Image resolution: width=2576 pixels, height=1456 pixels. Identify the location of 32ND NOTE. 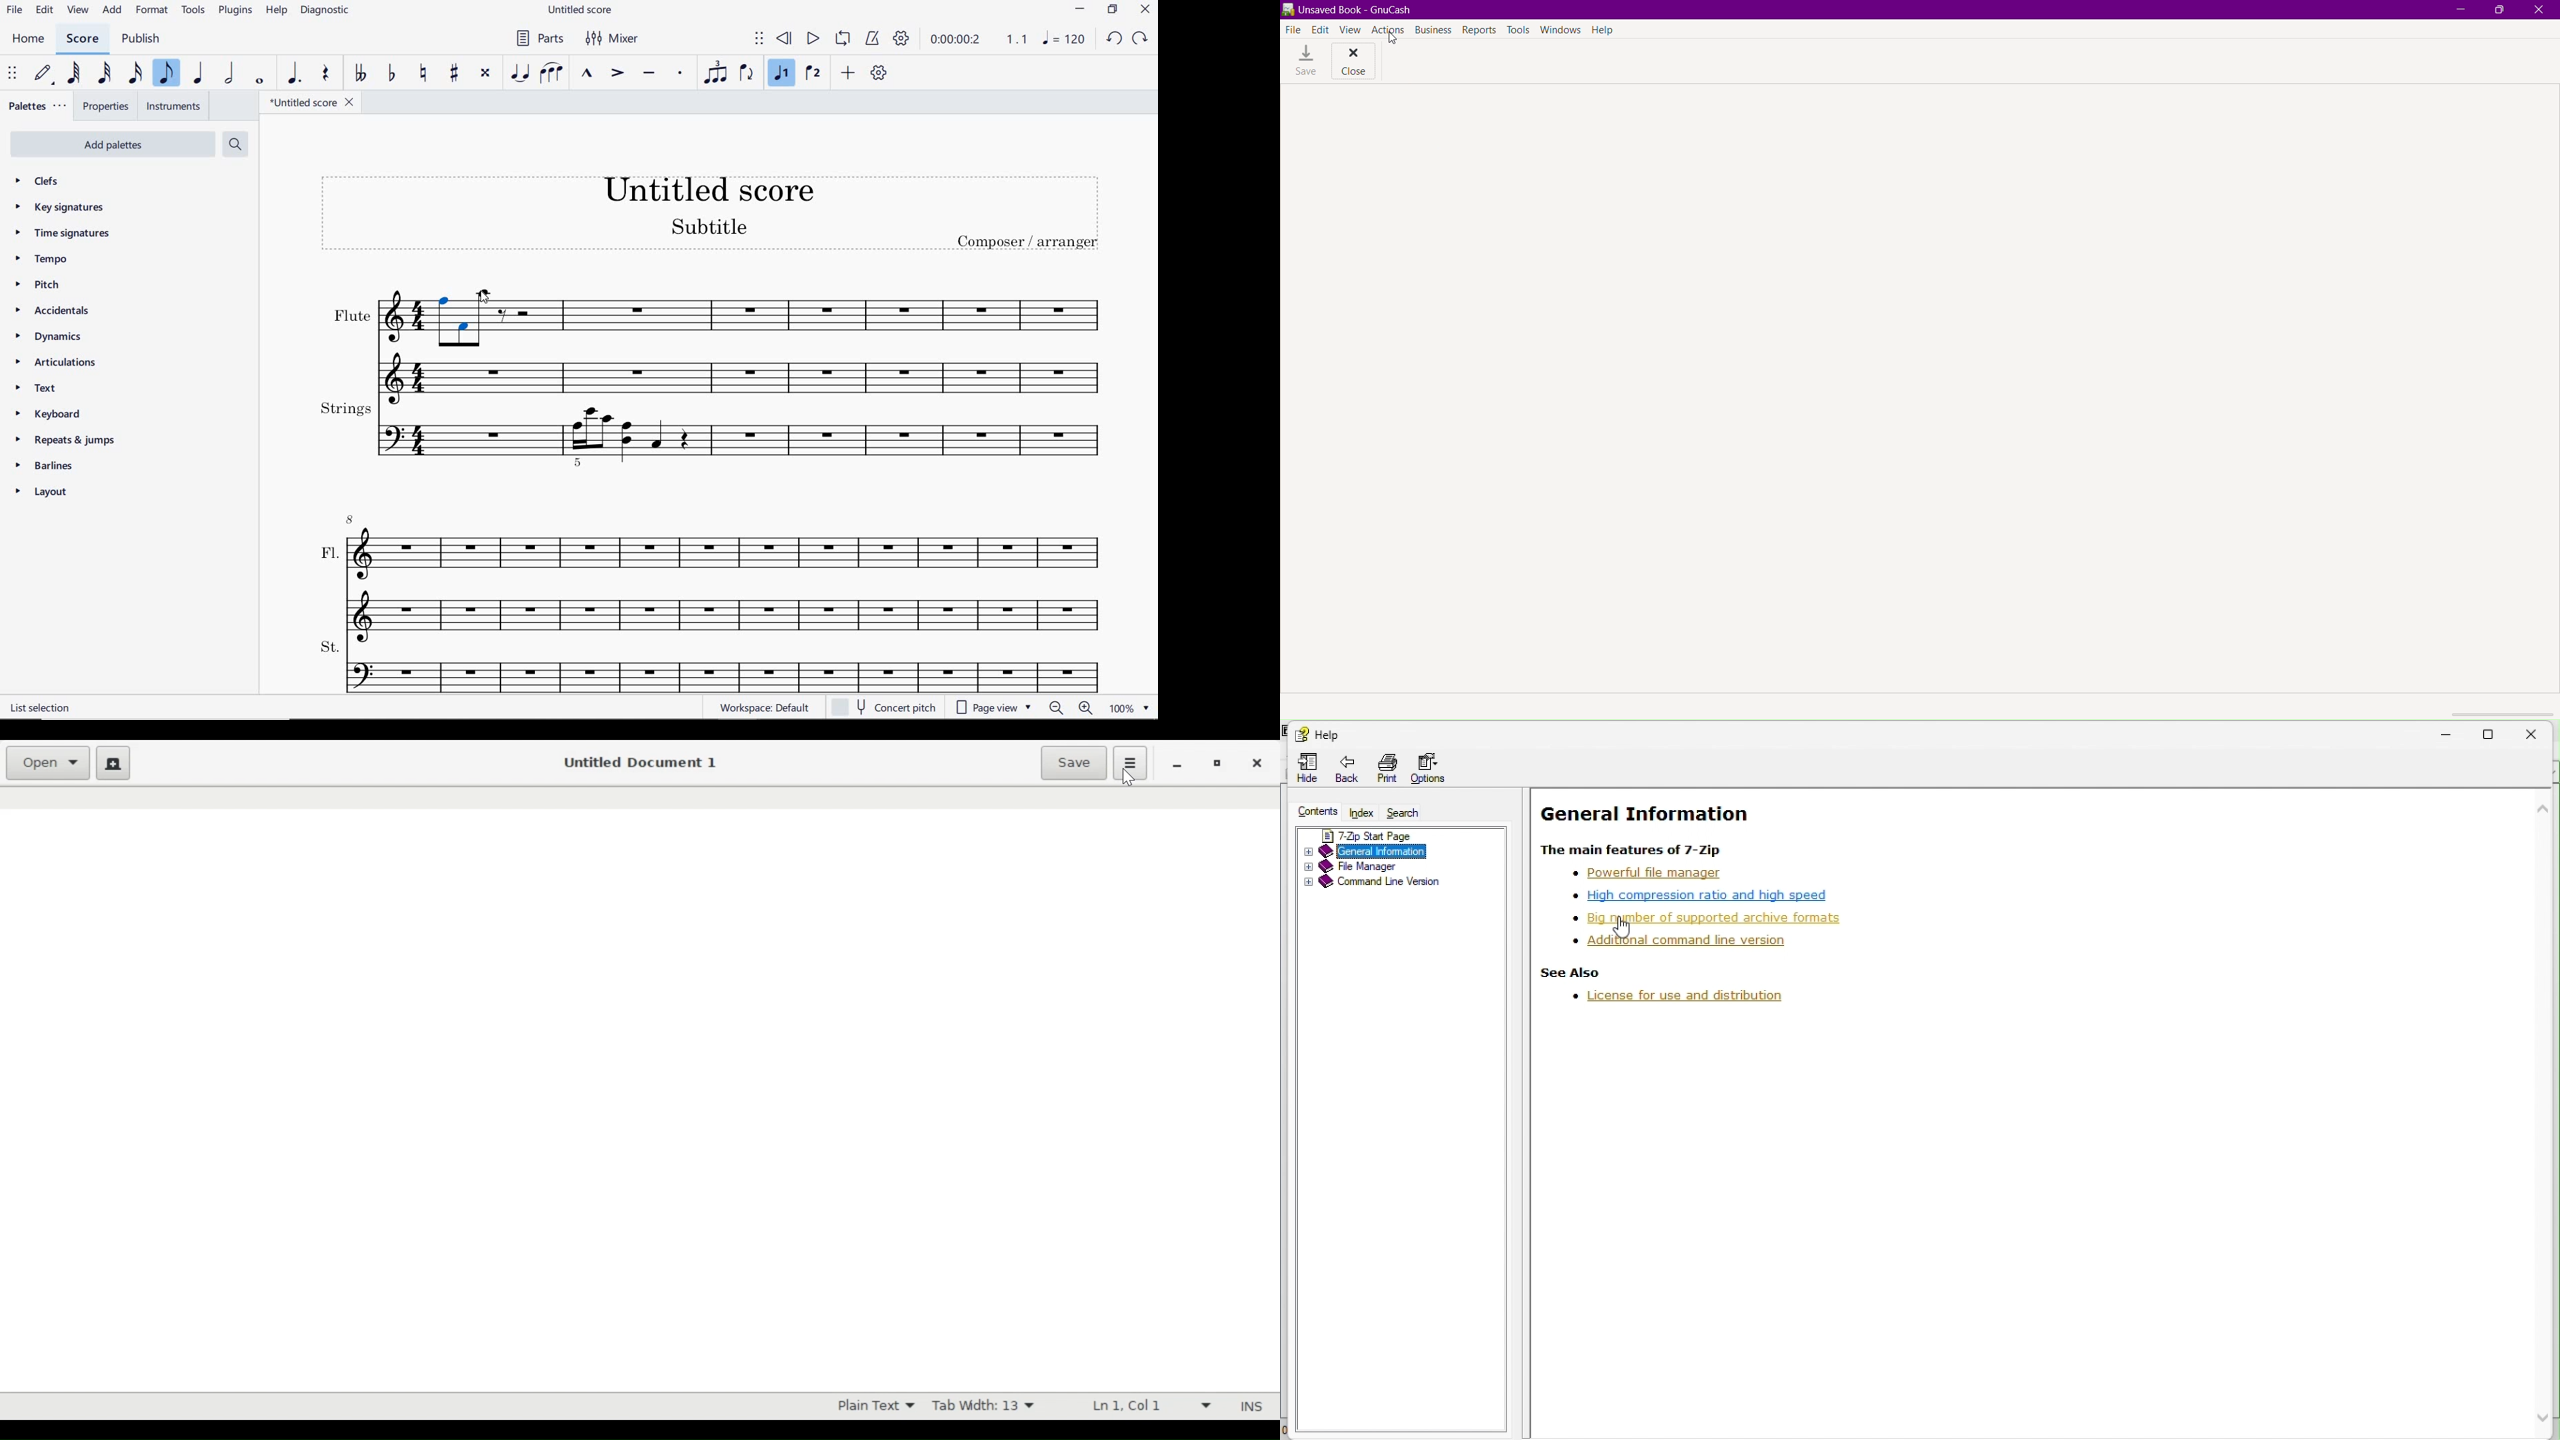
(103, 76).